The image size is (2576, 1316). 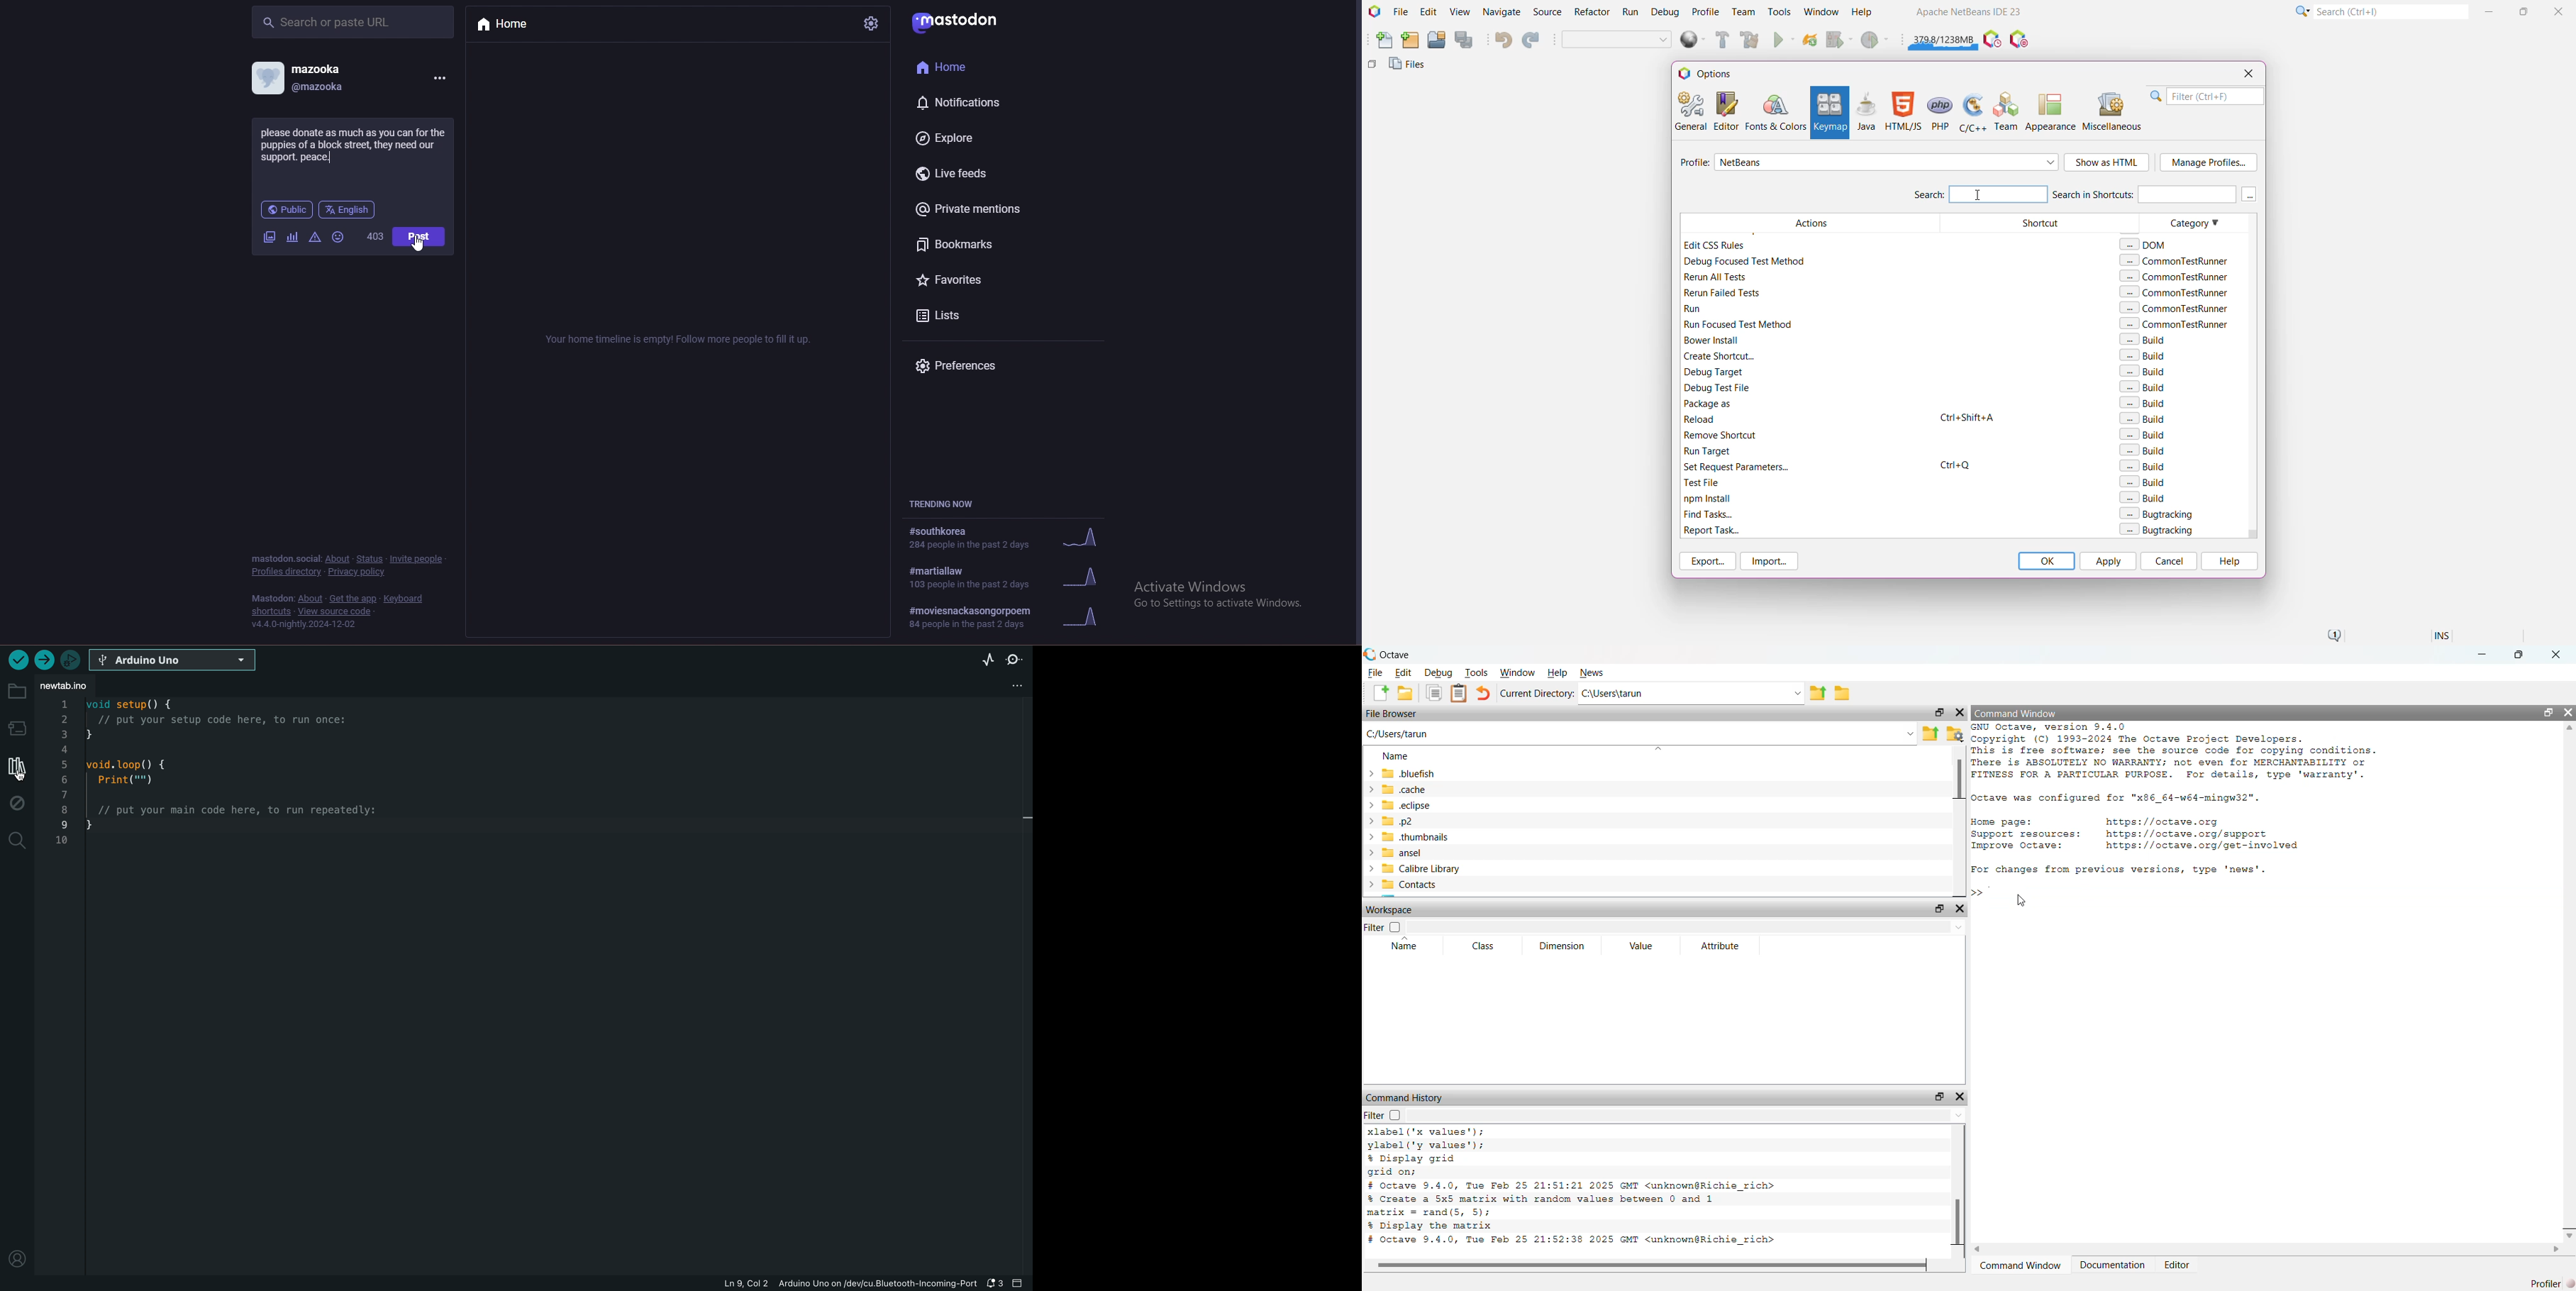 What do you see at coordinates (420, 236) in the screenshot?
I see `post` at bounding box center [420, 236].